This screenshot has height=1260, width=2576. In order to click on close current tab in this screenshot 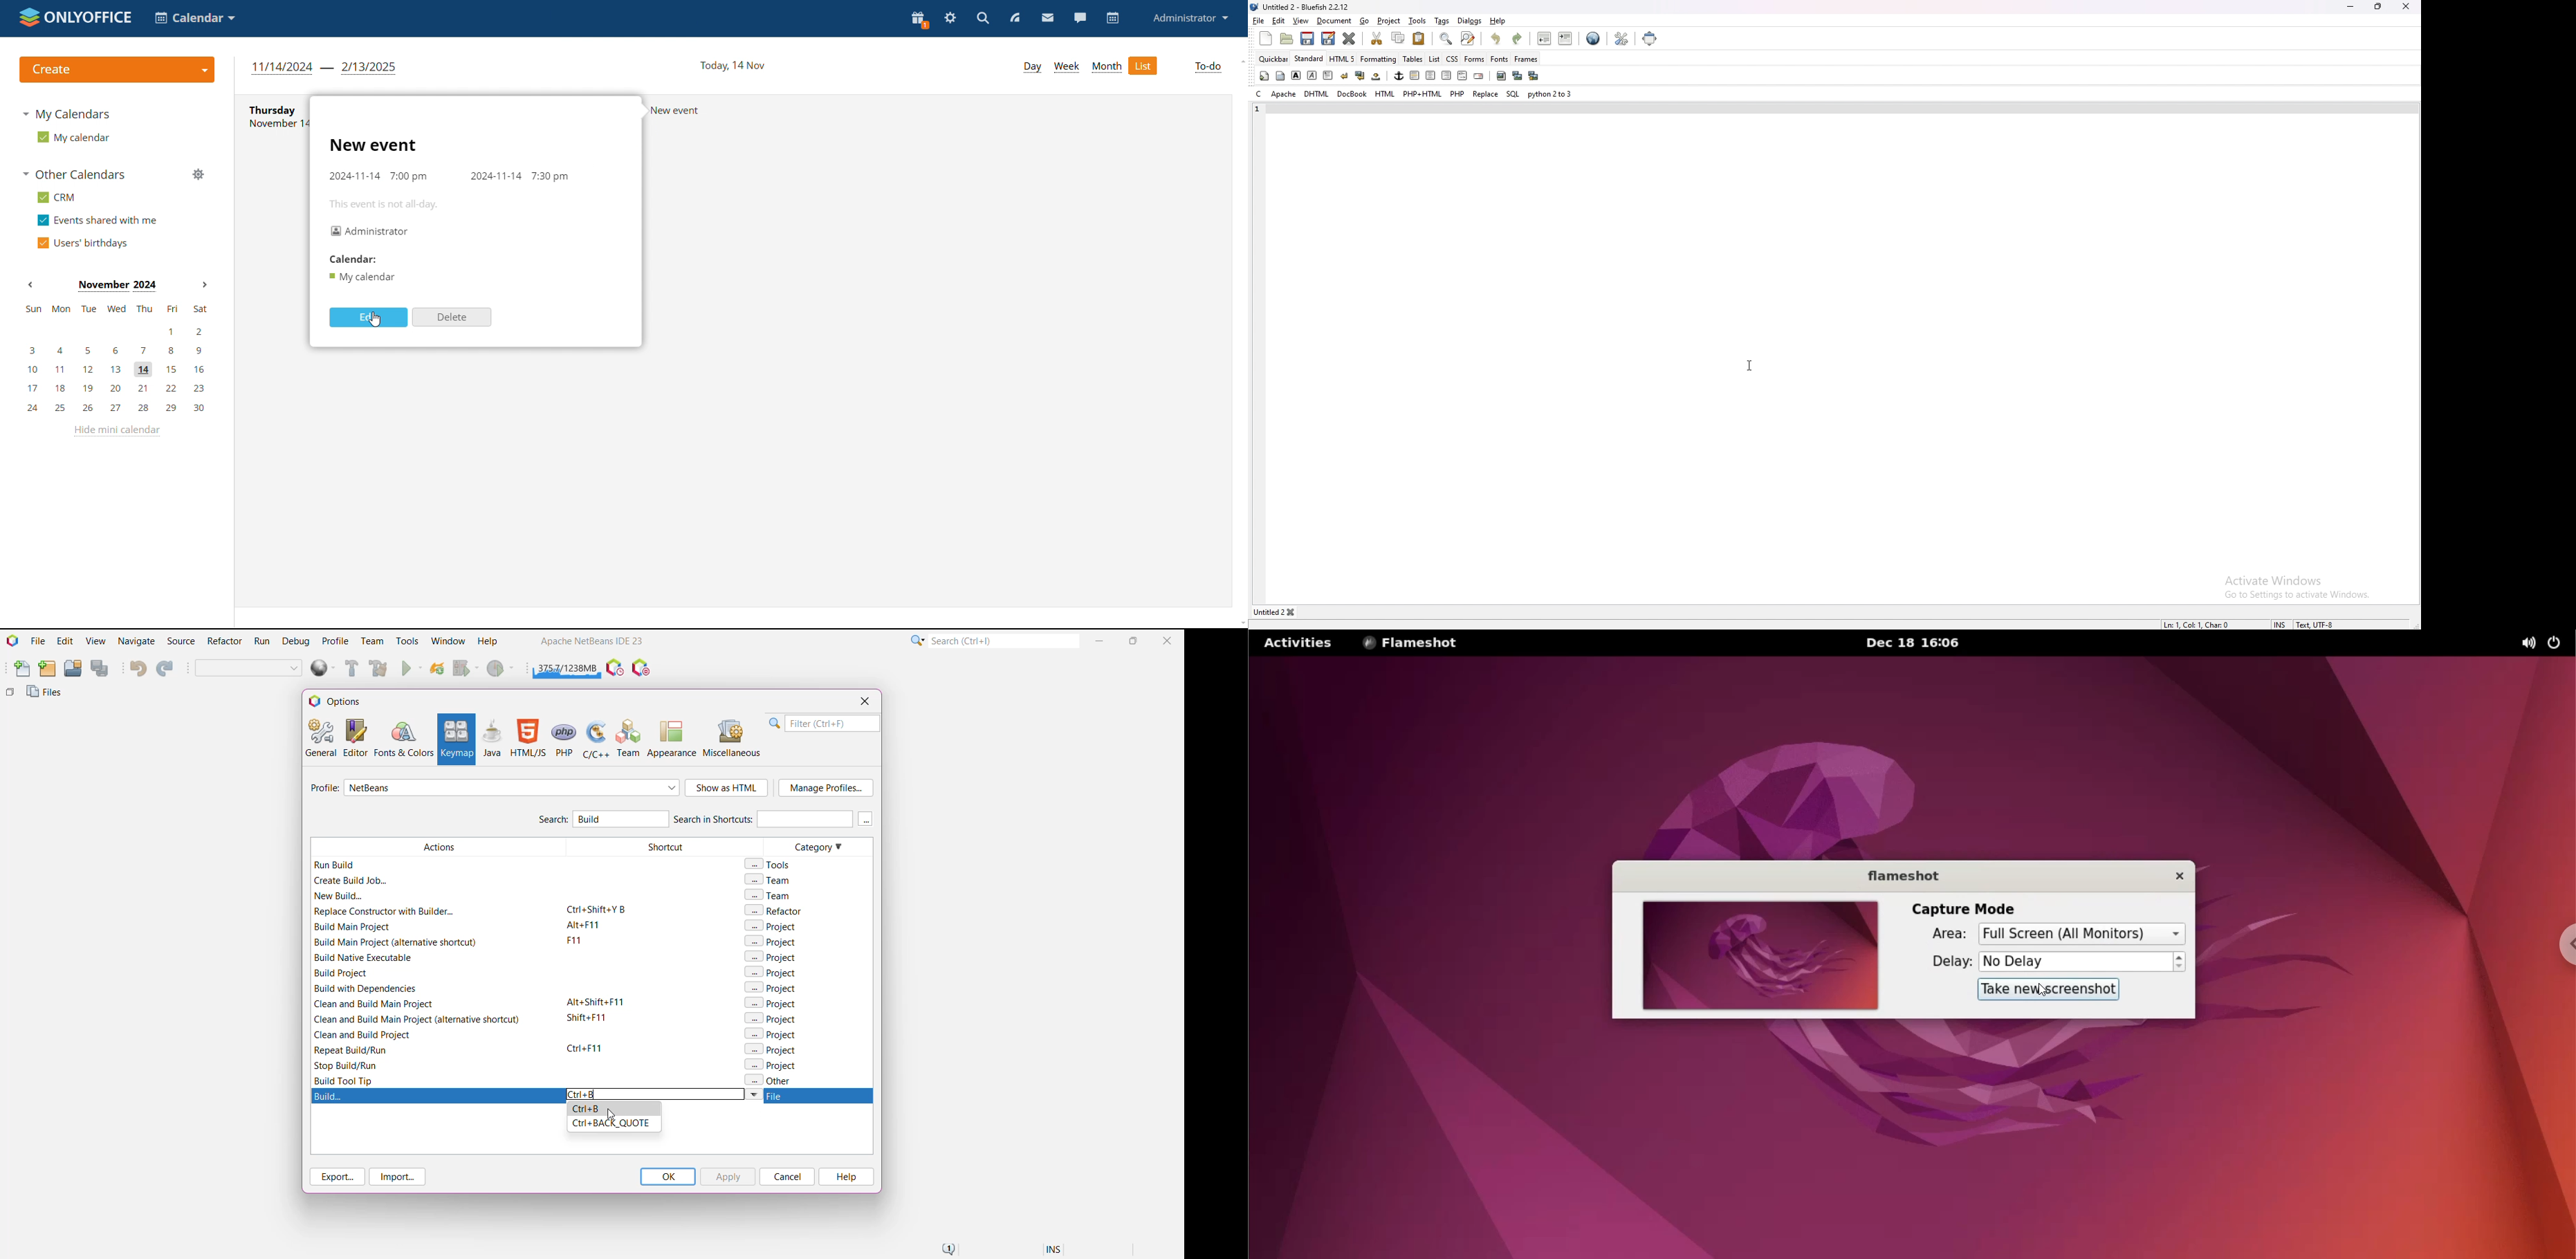, I will do `click(1349, 38)`.